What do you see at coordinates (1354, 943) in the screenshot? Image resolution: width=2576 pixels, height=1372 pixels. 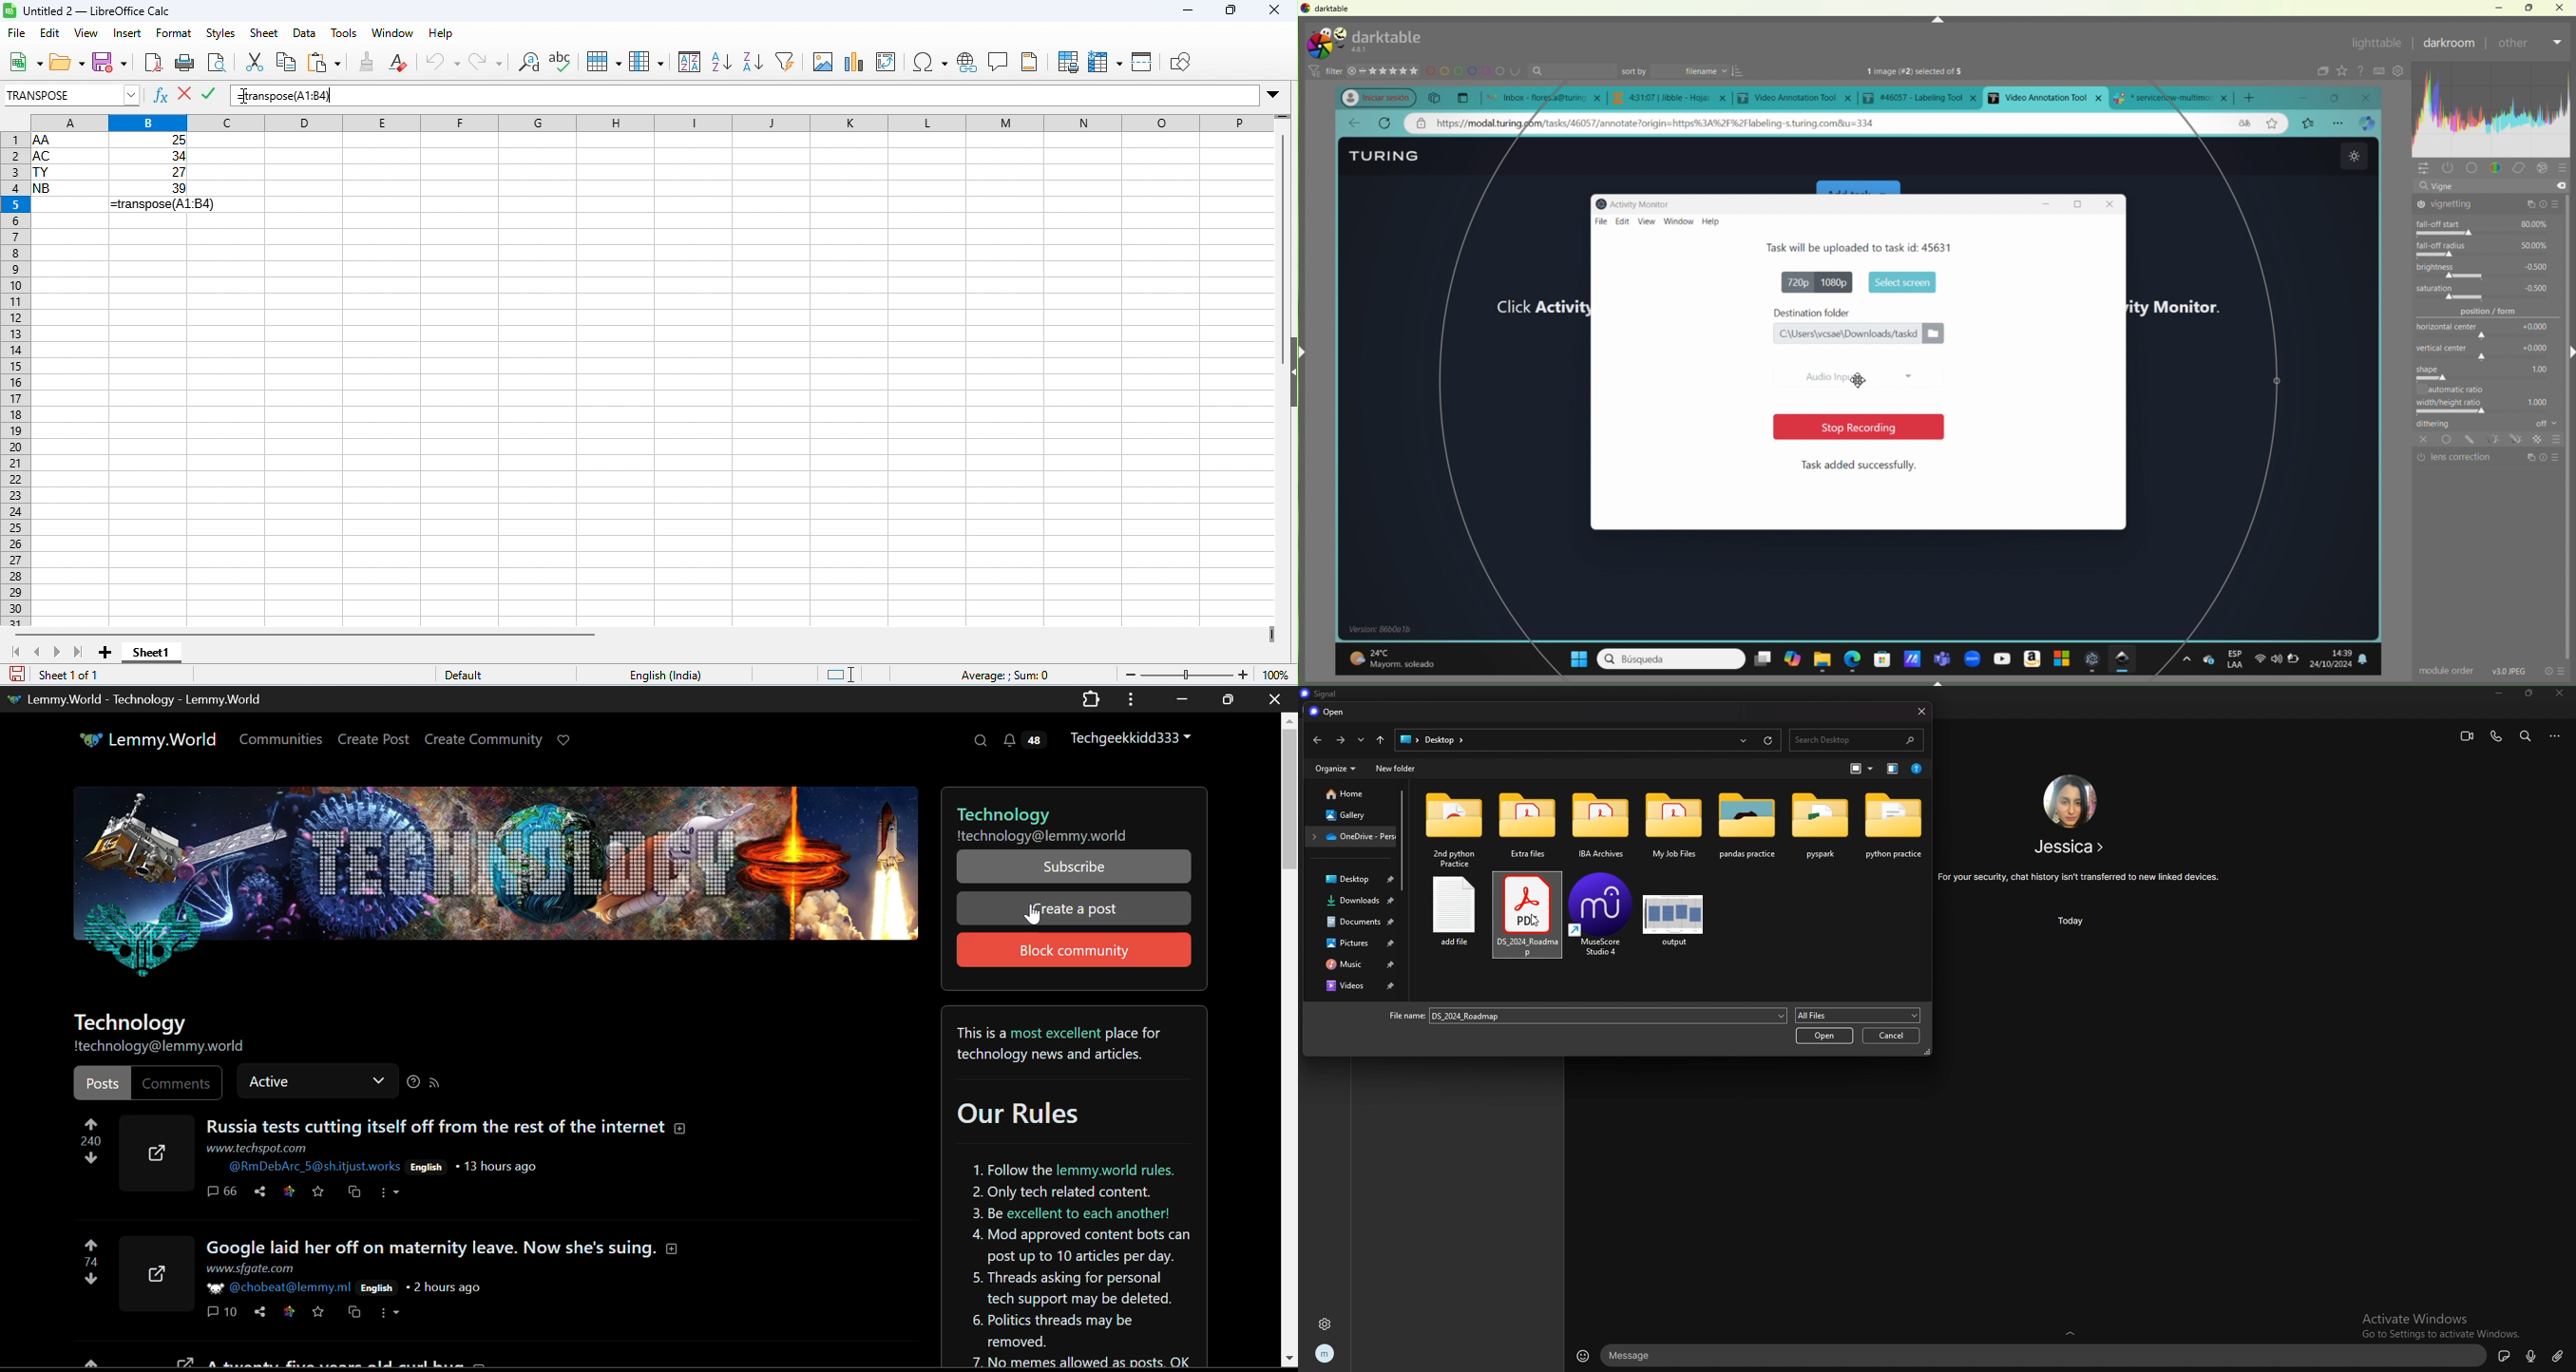 I see `pictures` at bounding box center [1354, 943].